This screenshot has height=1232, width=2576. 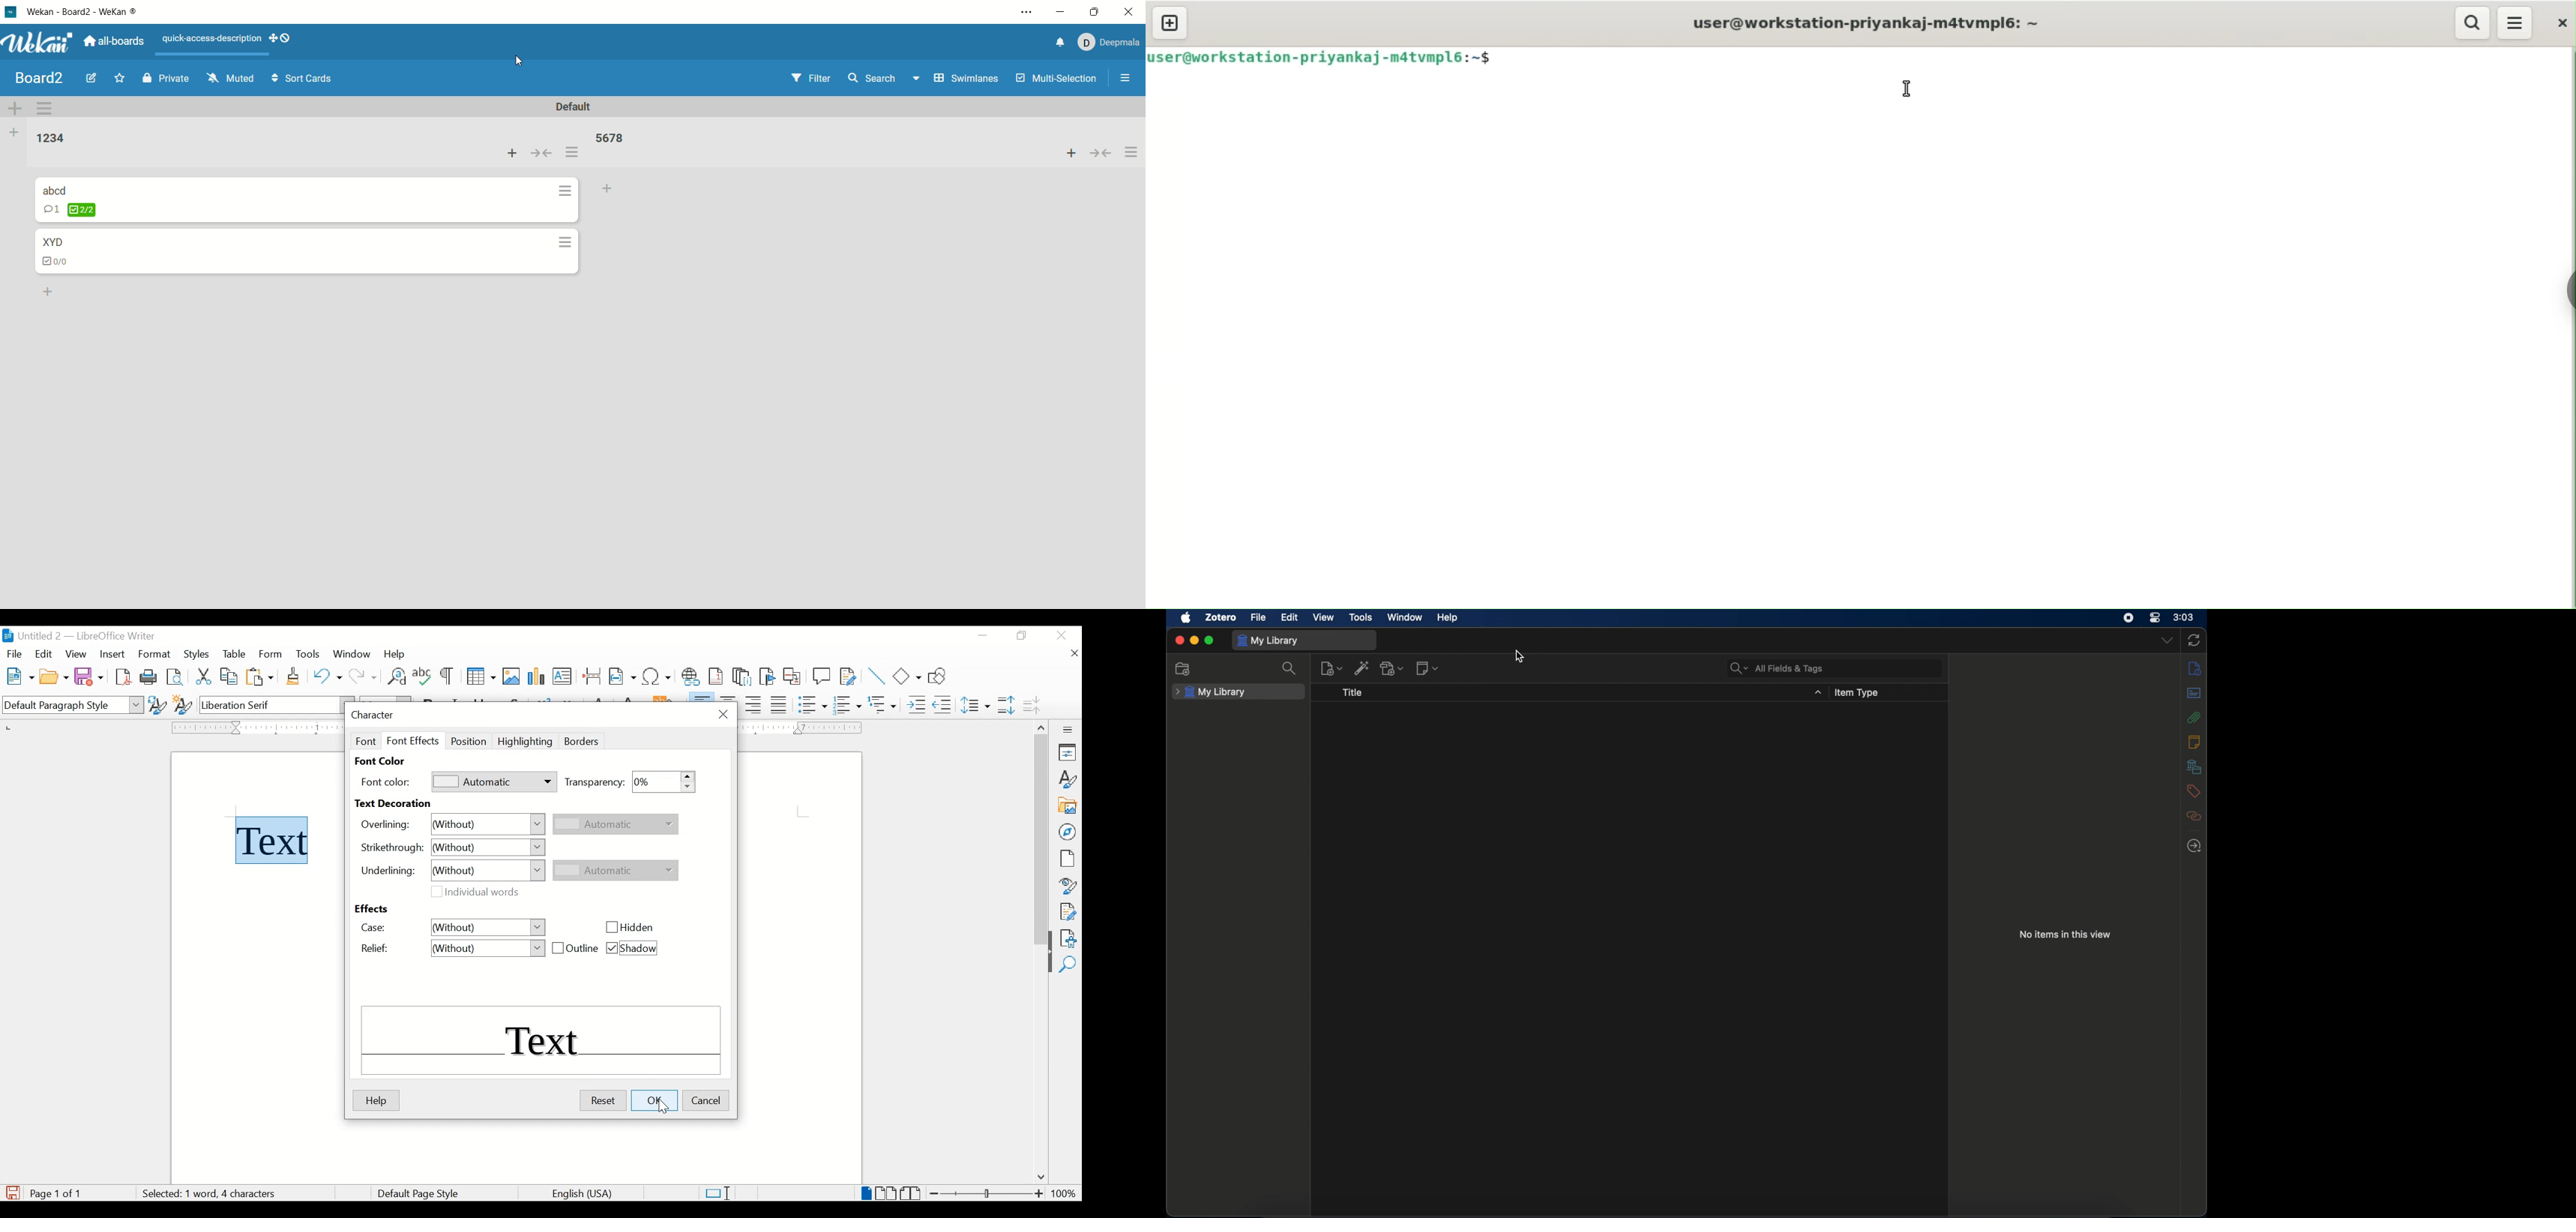 I want to click on all boards, so click(x=119, y=42).